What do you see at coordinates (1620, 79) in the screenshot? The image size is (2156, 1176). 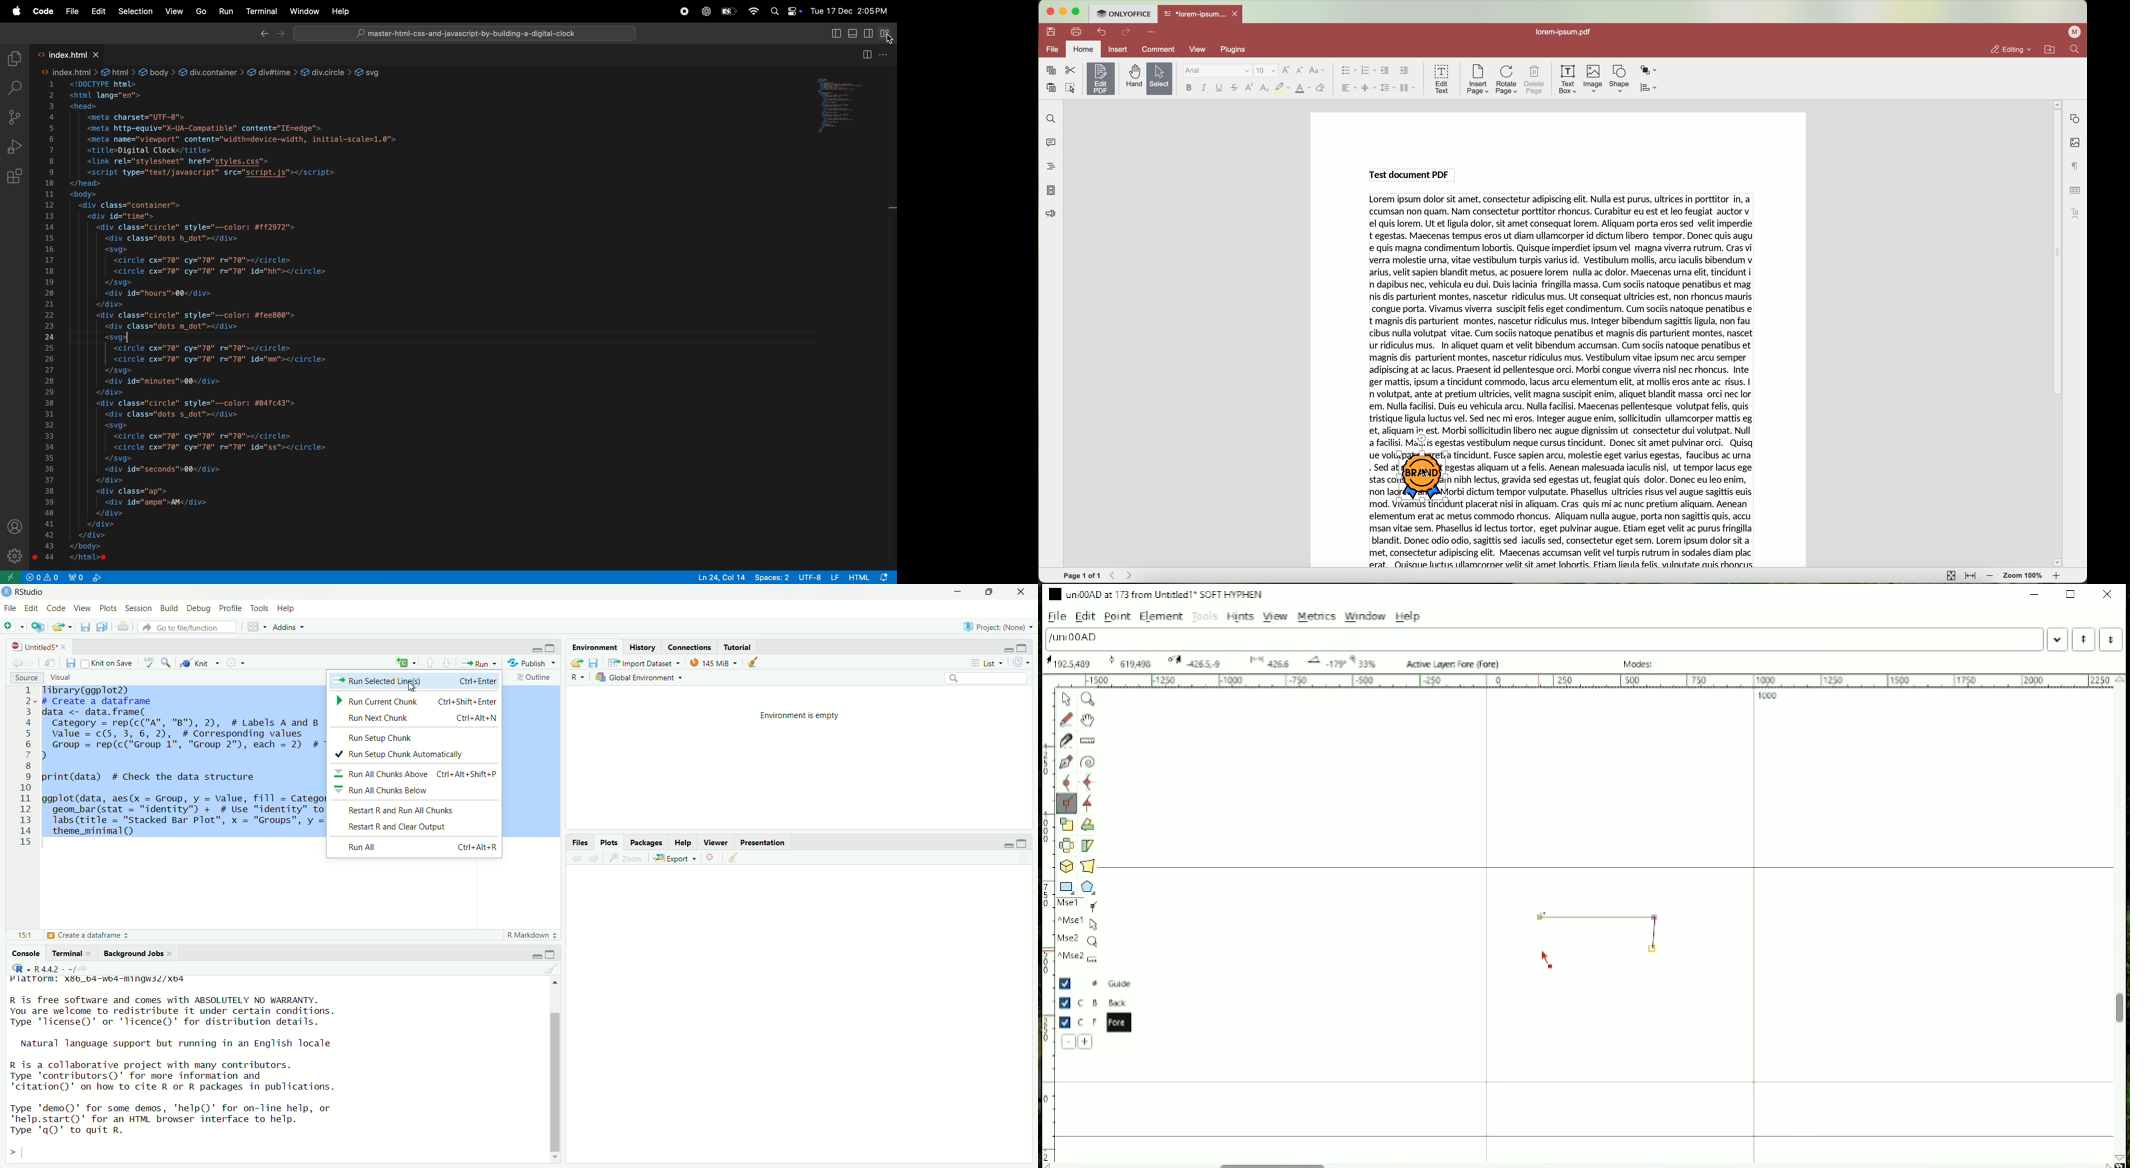 I see `shape` at bounding box center [1620, 79].